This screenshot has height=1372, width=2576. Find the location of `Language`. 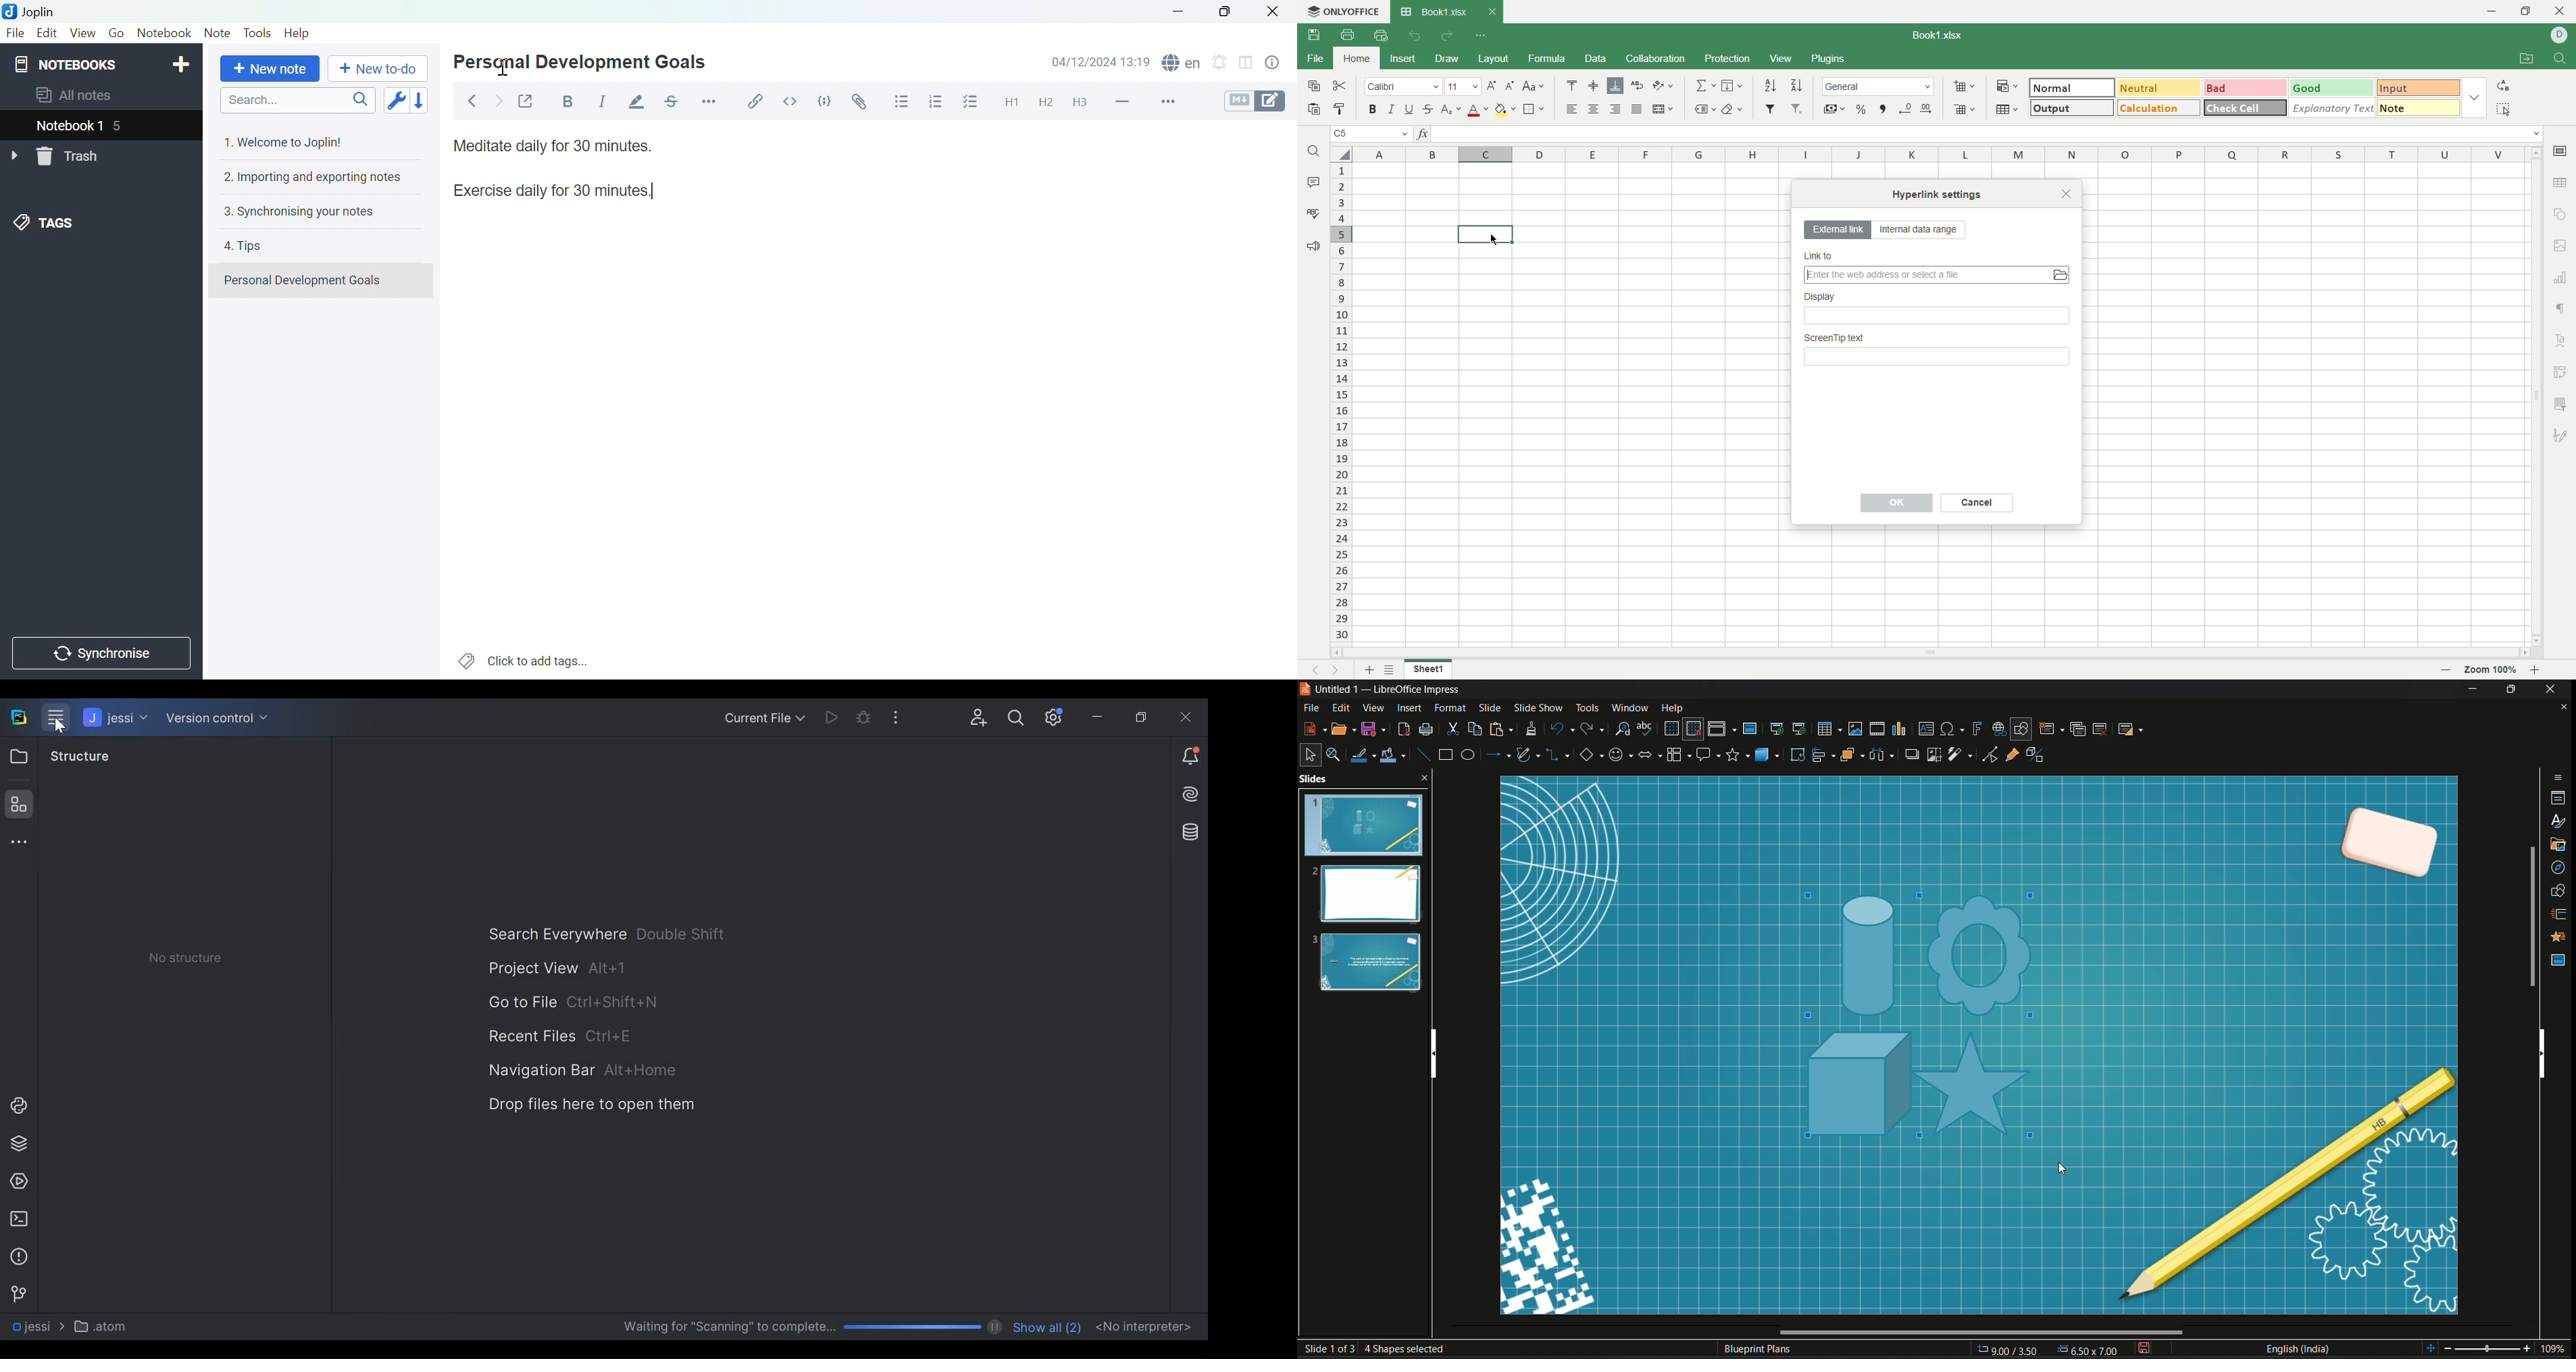

Language is located at coordinates (2297, 1349).